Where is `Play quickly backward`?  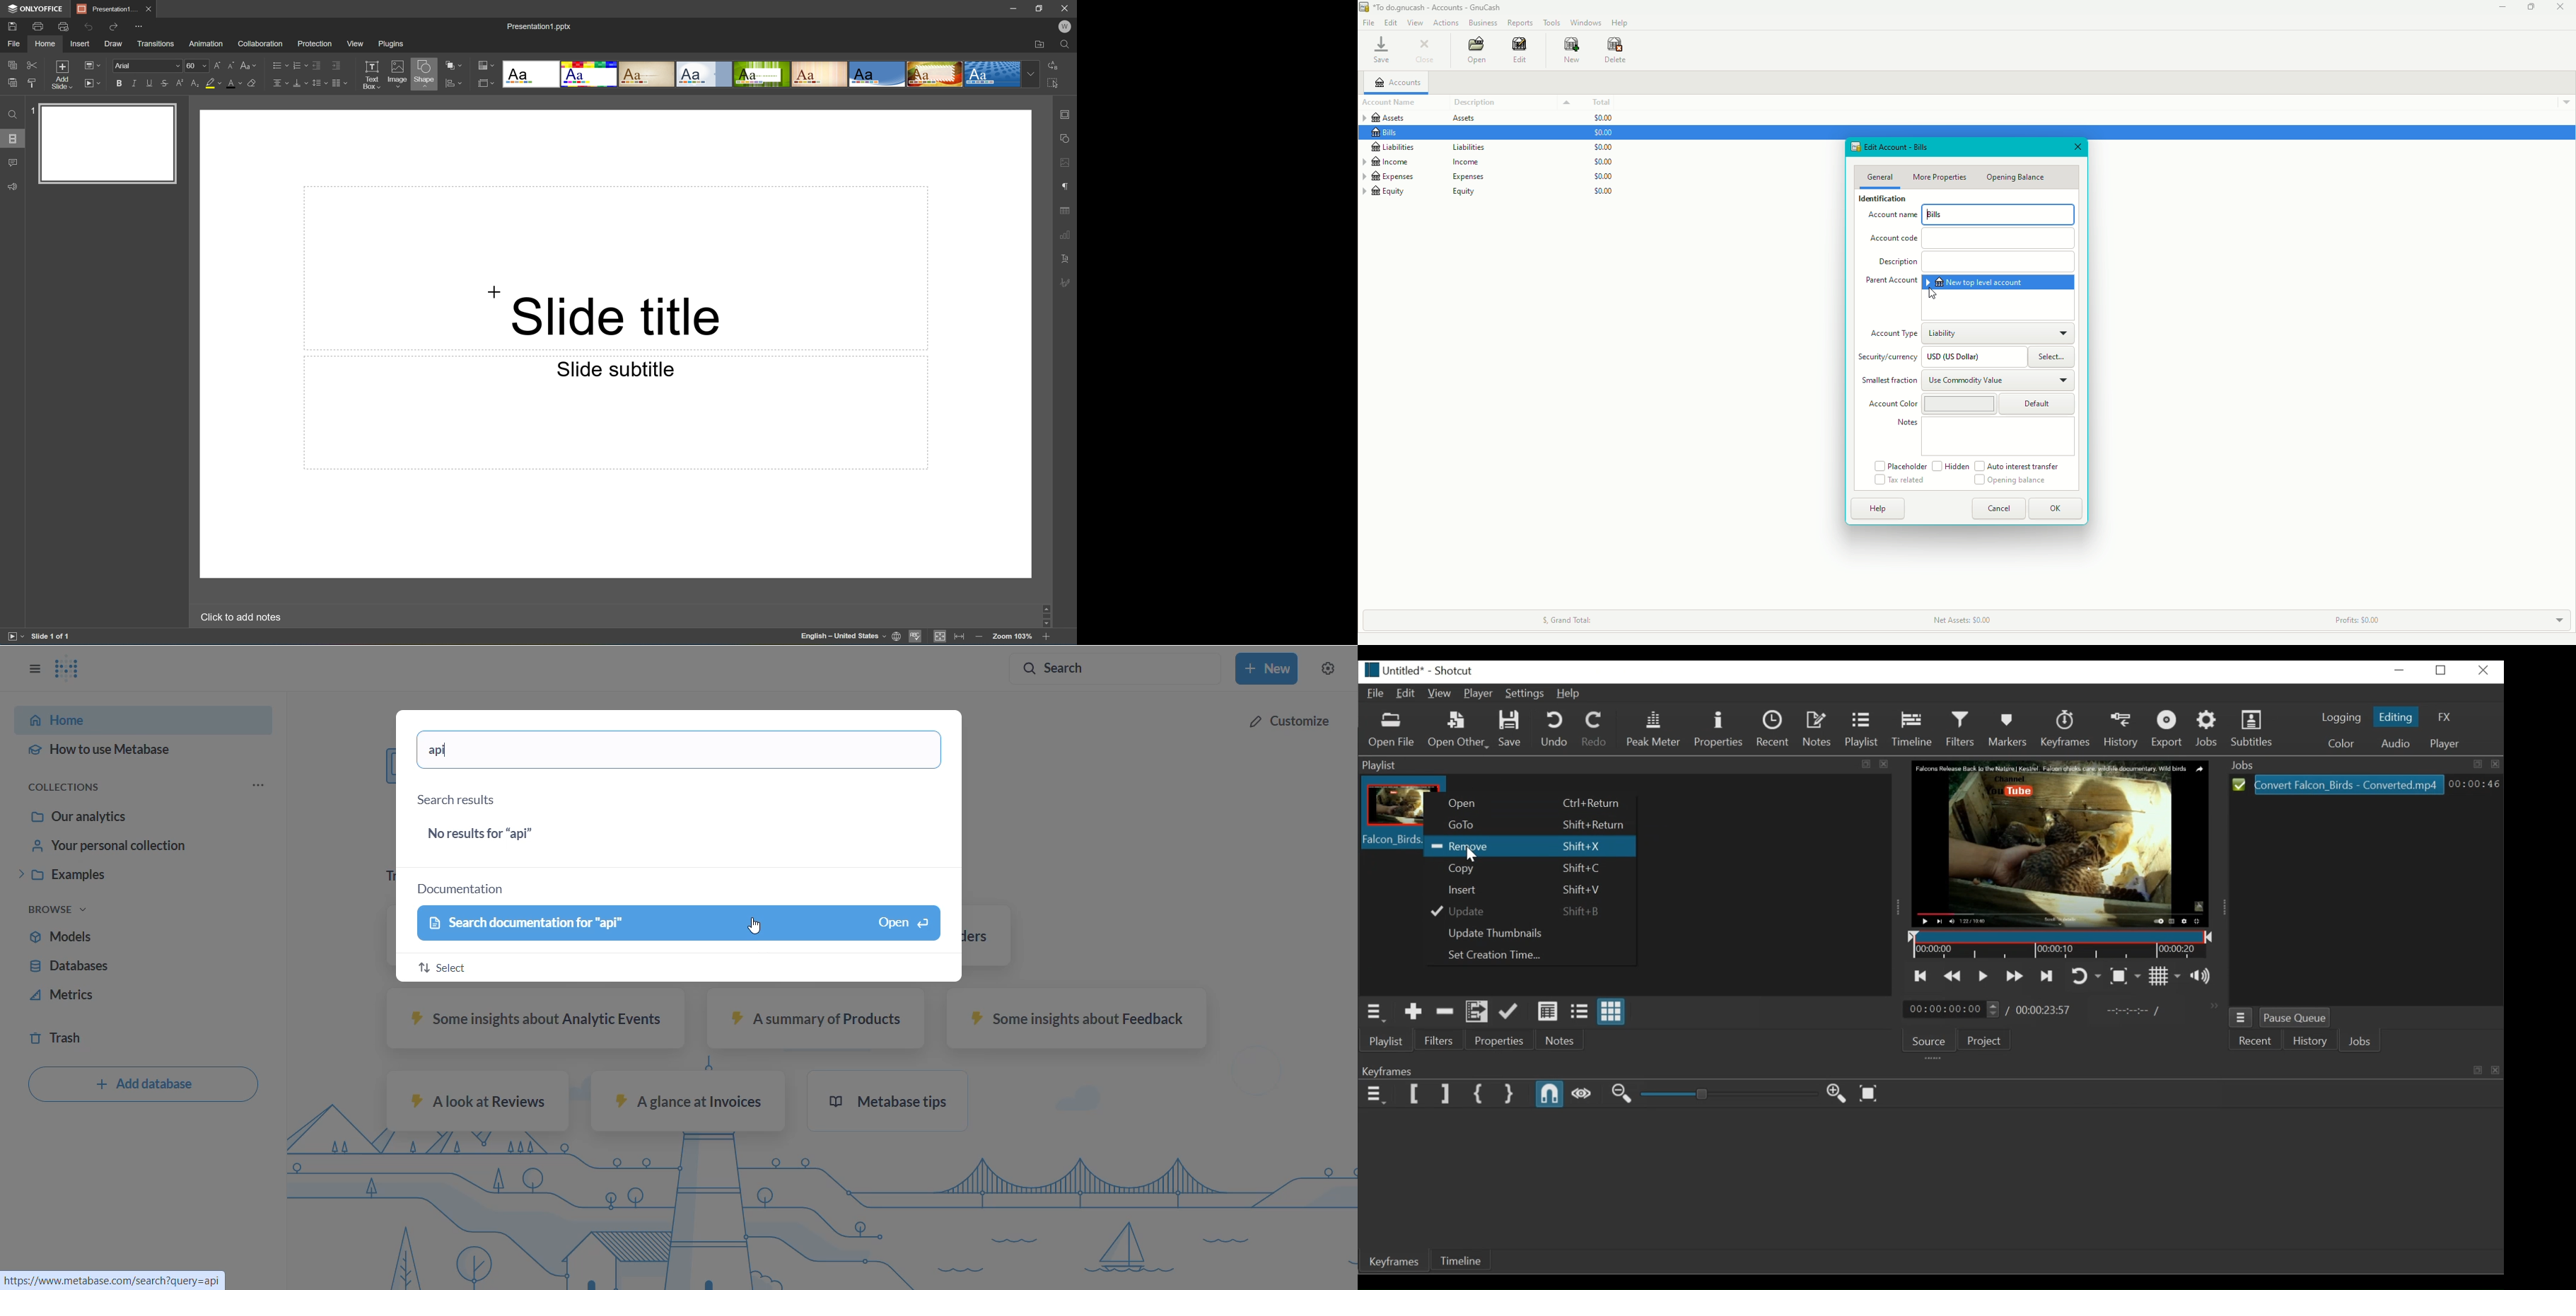
Play quickly backward is located at coordinates (1953, 976).